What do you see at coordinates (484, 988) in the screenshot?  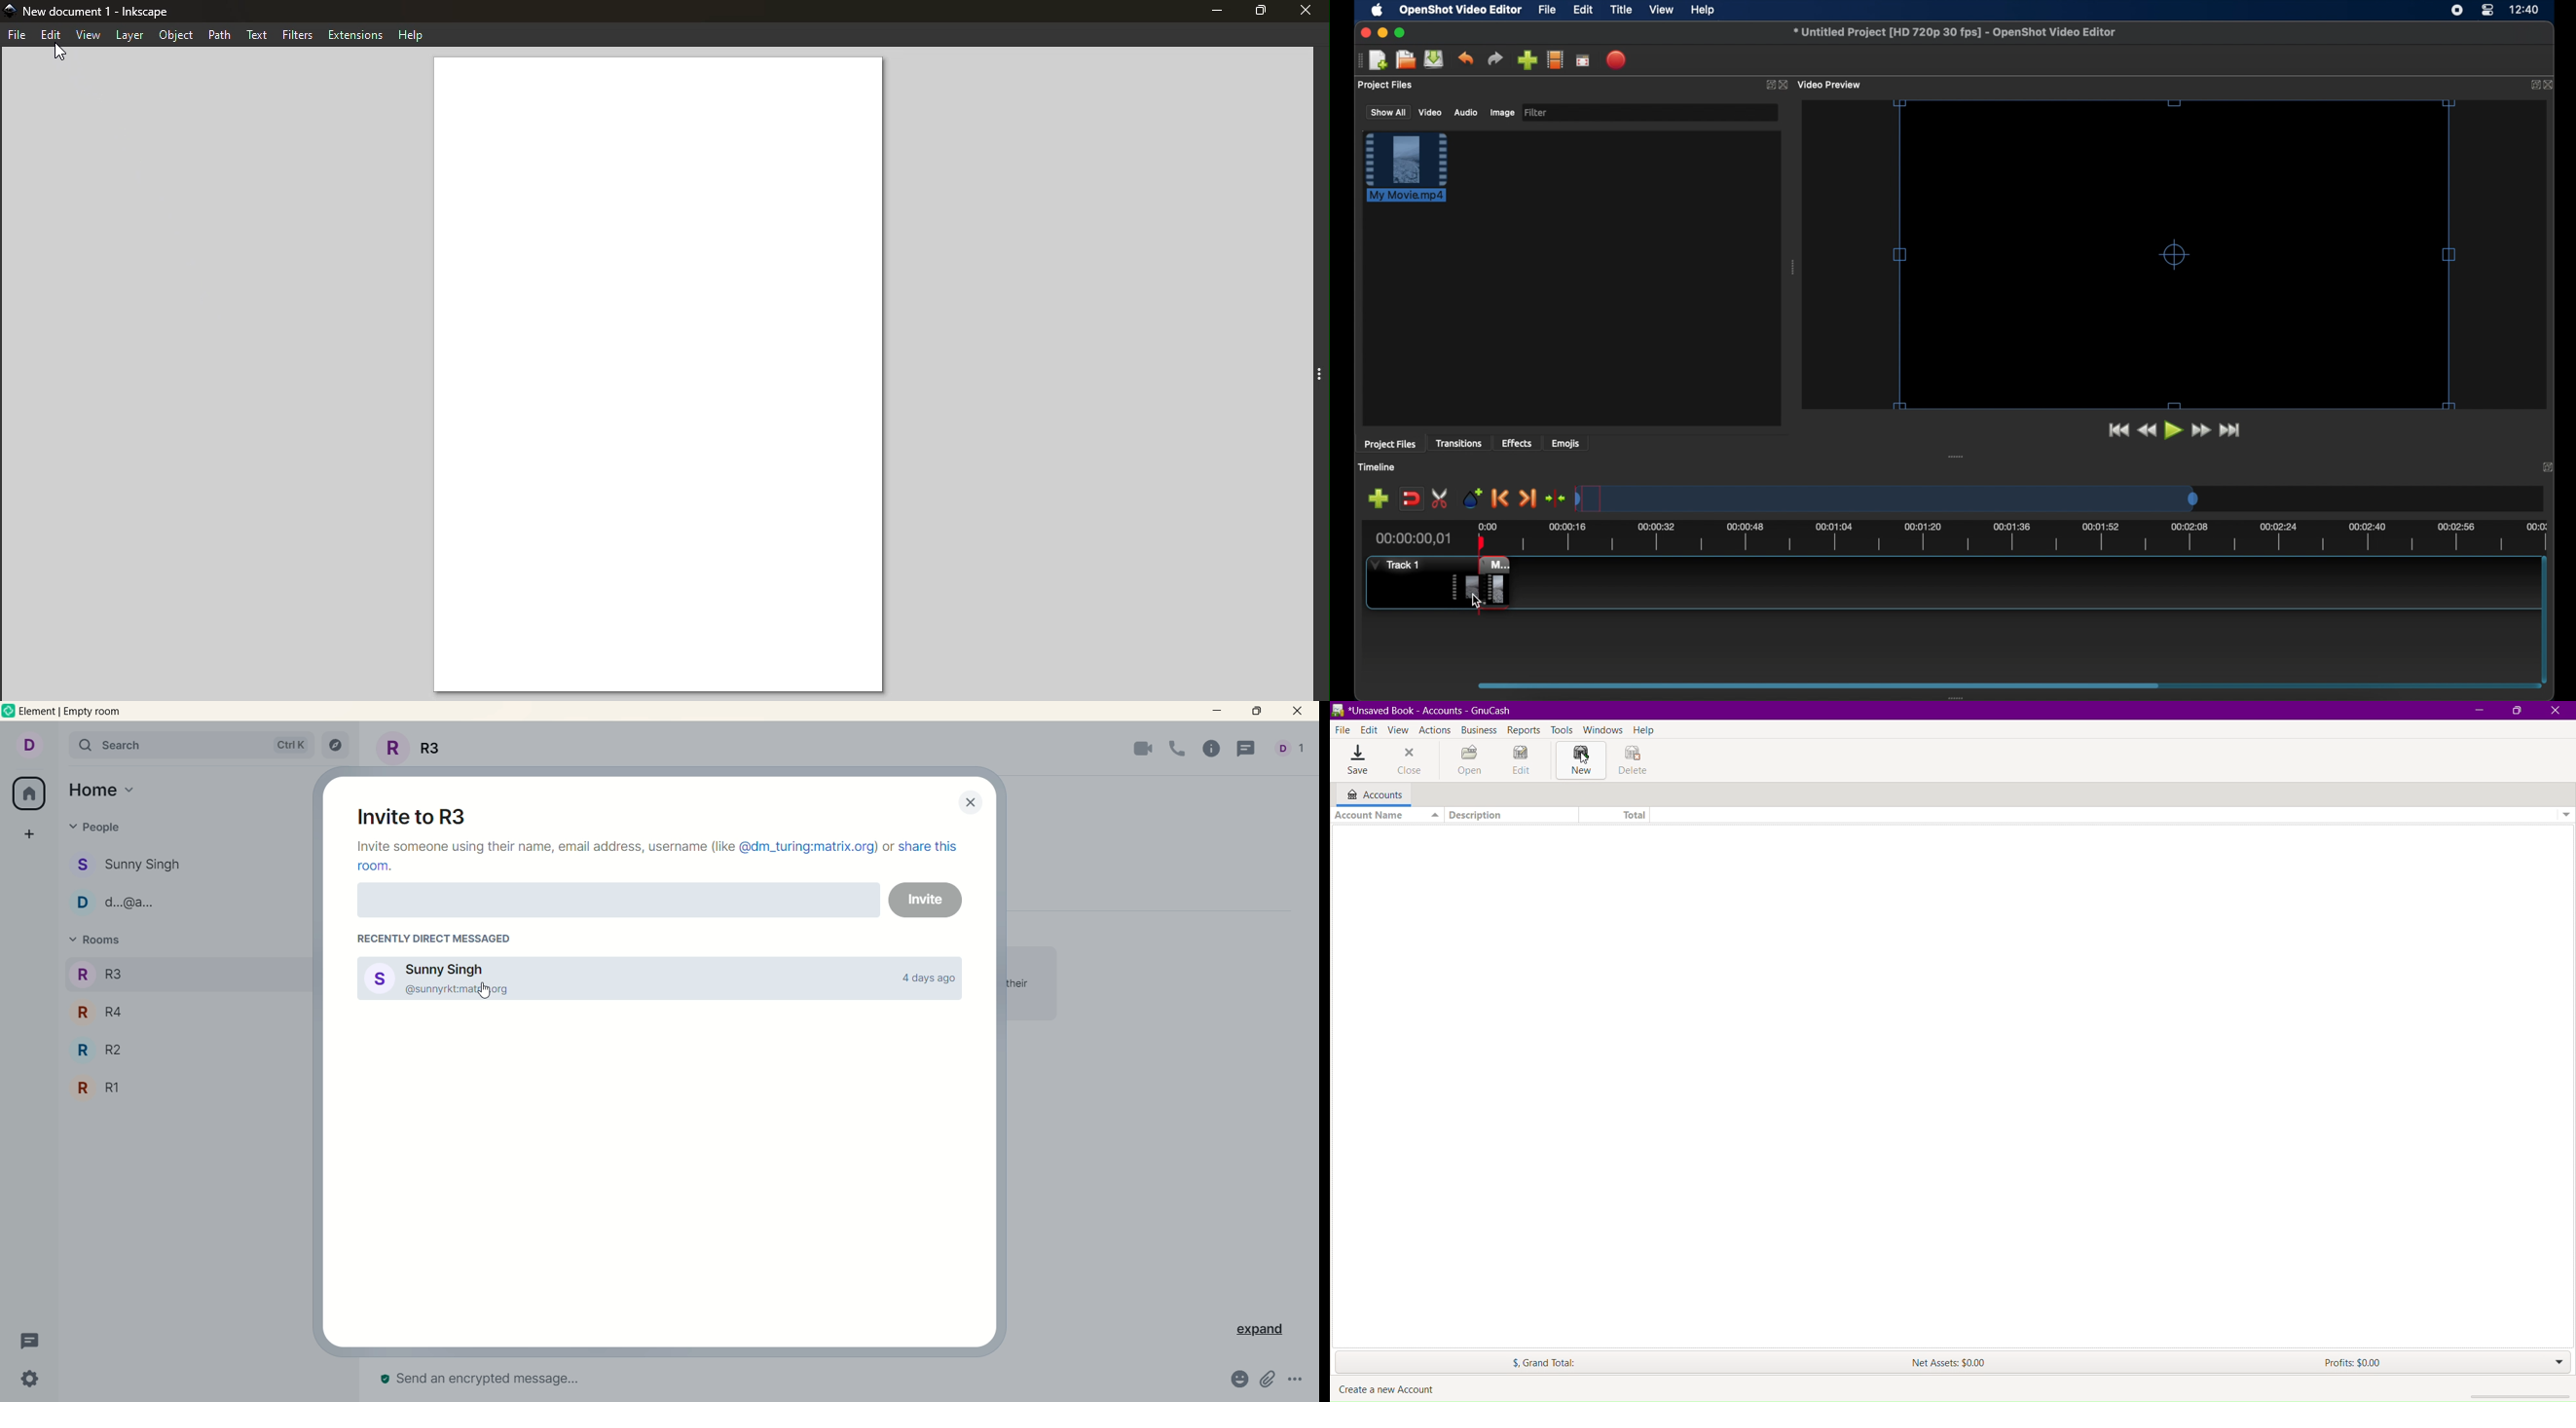 I see `pointer cursor` at bounding box center [484, 988].